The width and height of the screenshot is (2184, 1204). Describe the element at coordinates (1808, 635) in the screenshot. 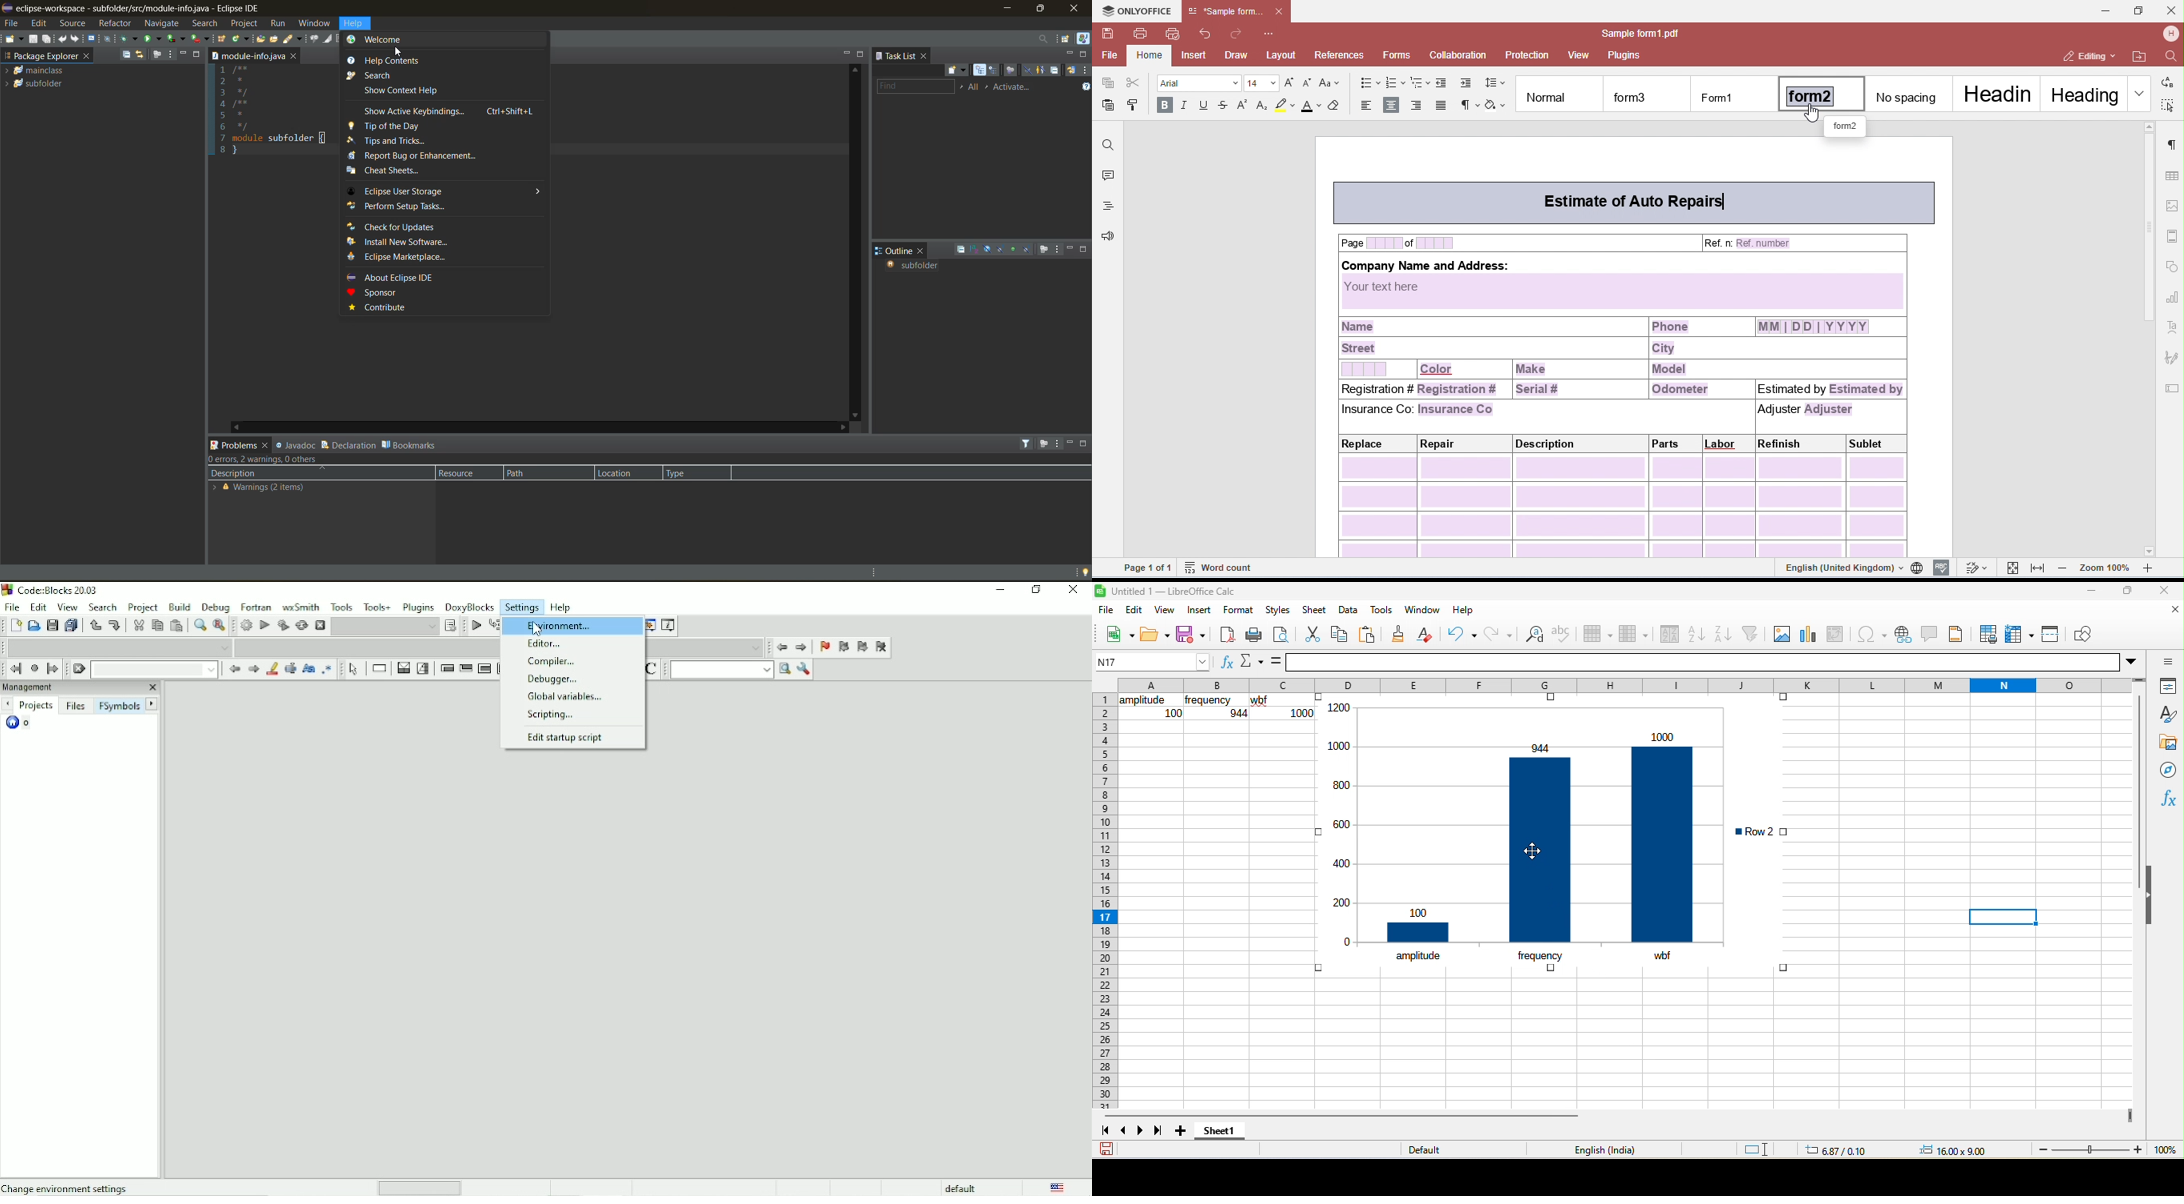

I see `chart` at that location.